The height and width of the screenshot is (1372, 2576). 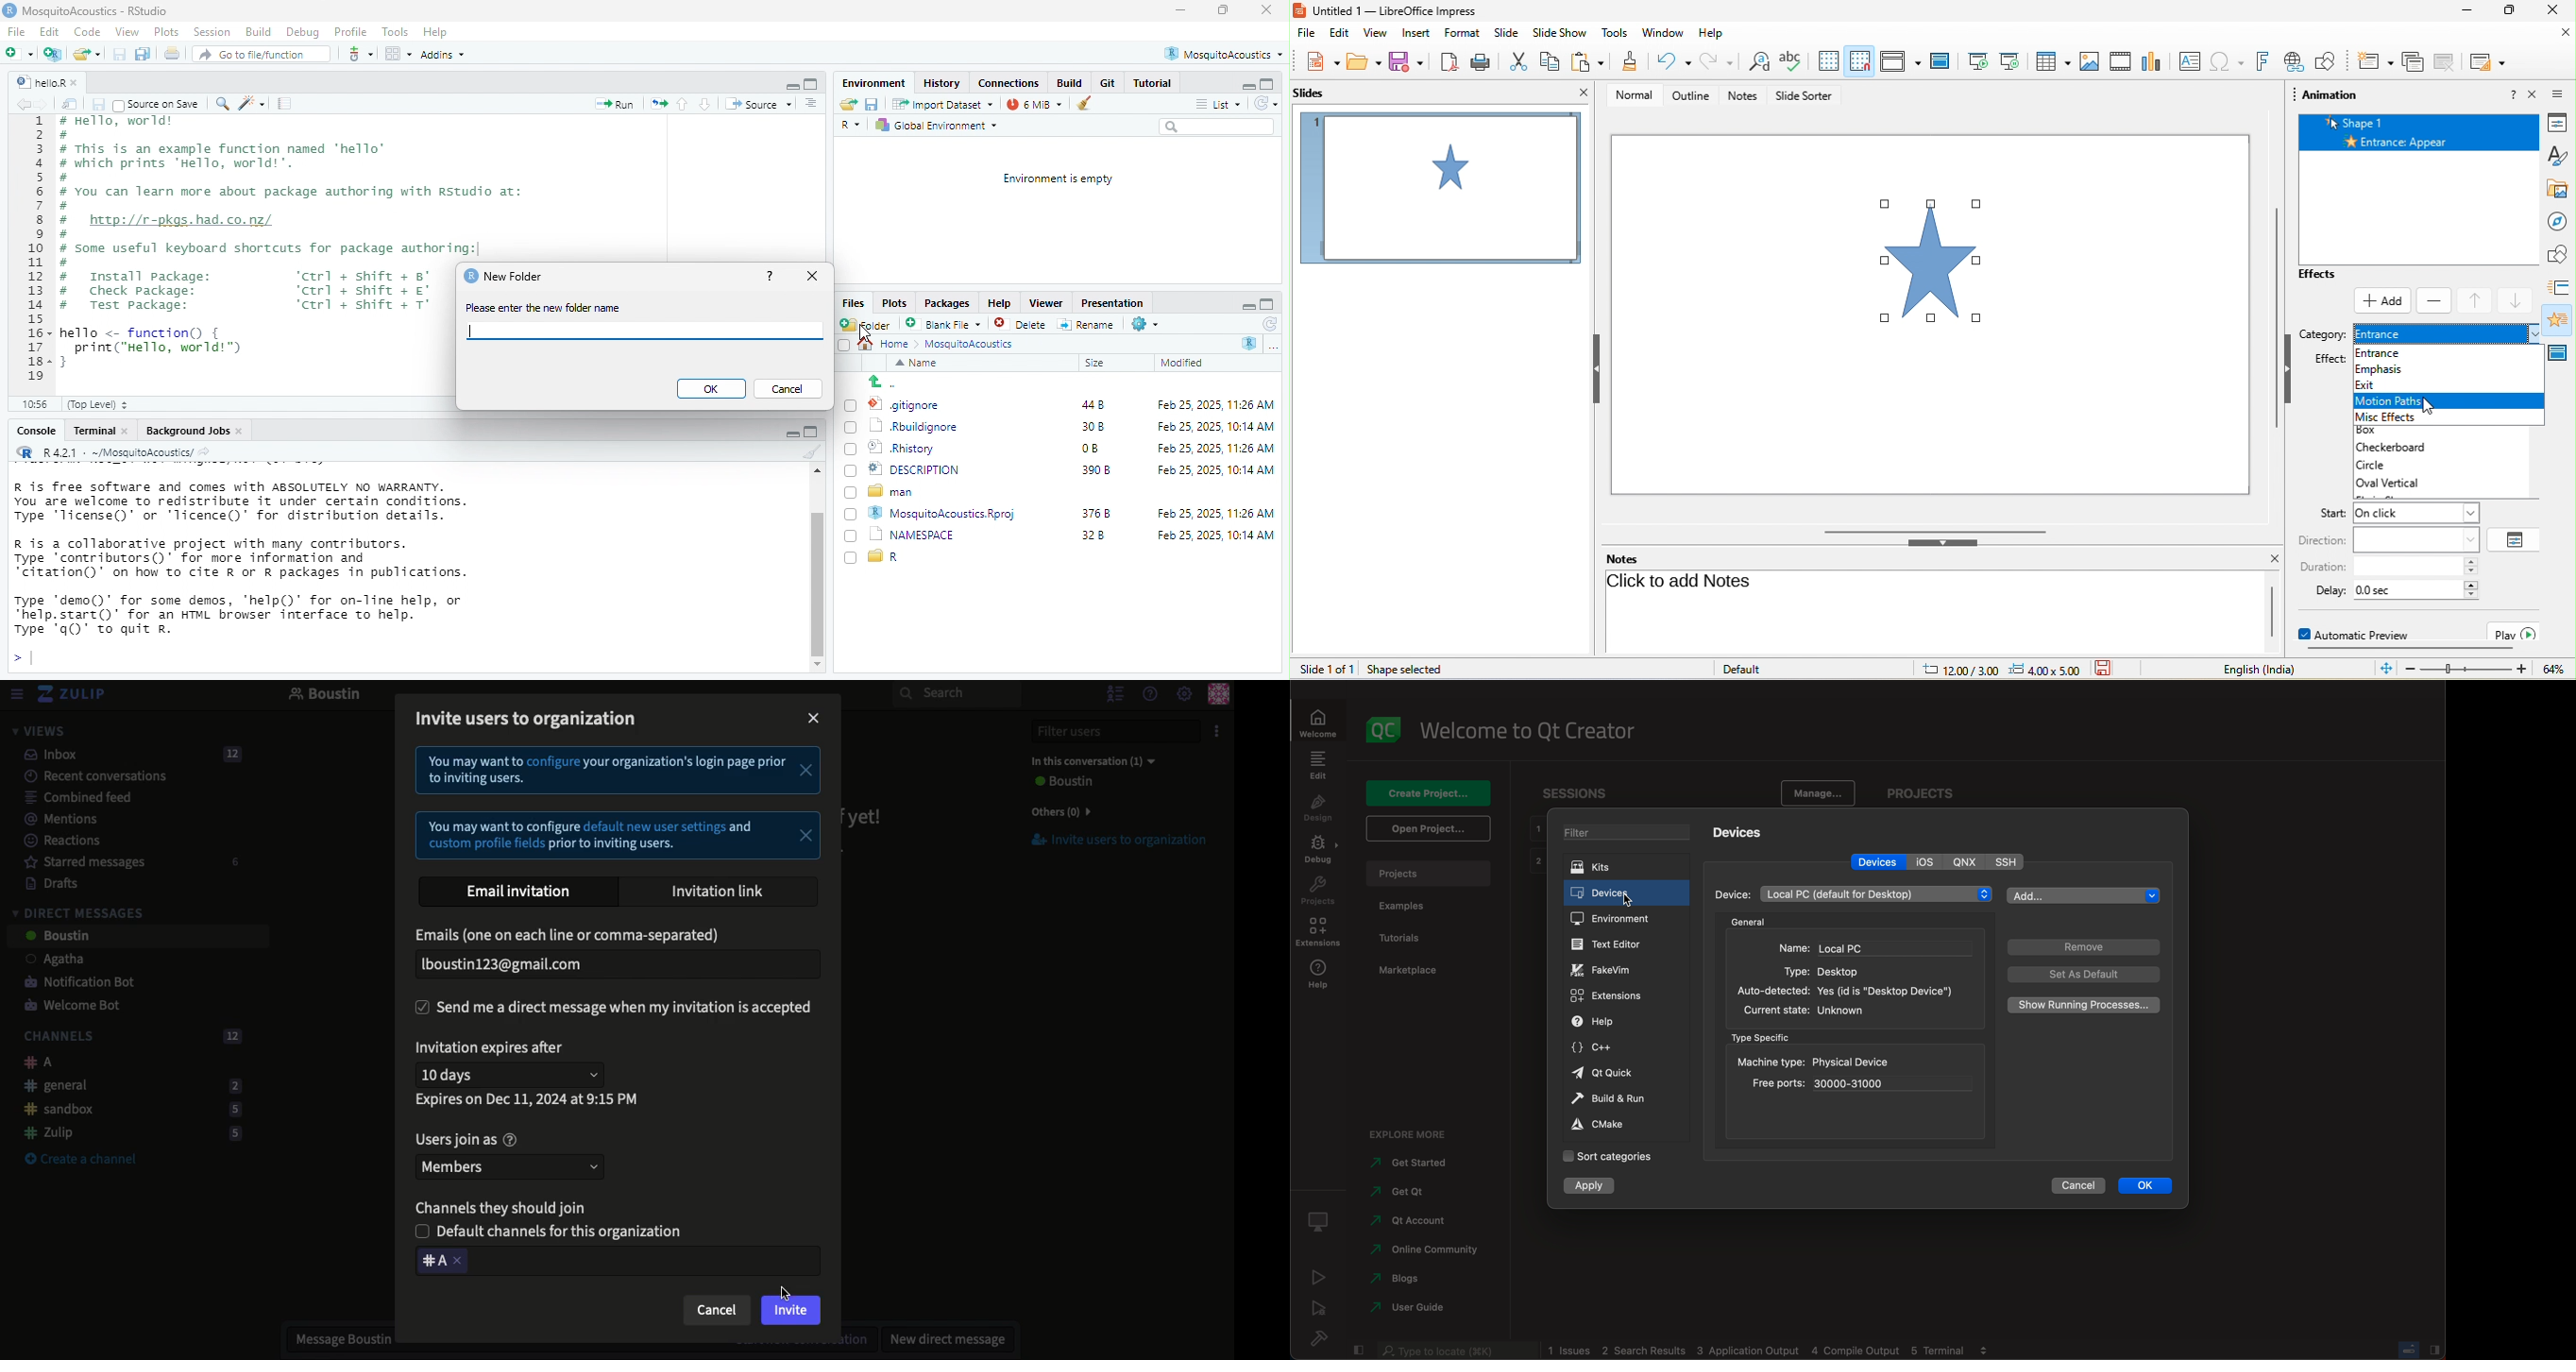 What do you see at coordinates (2405, 385) in the screenshot?
I see `exit` at bounding box center [2405, 385].